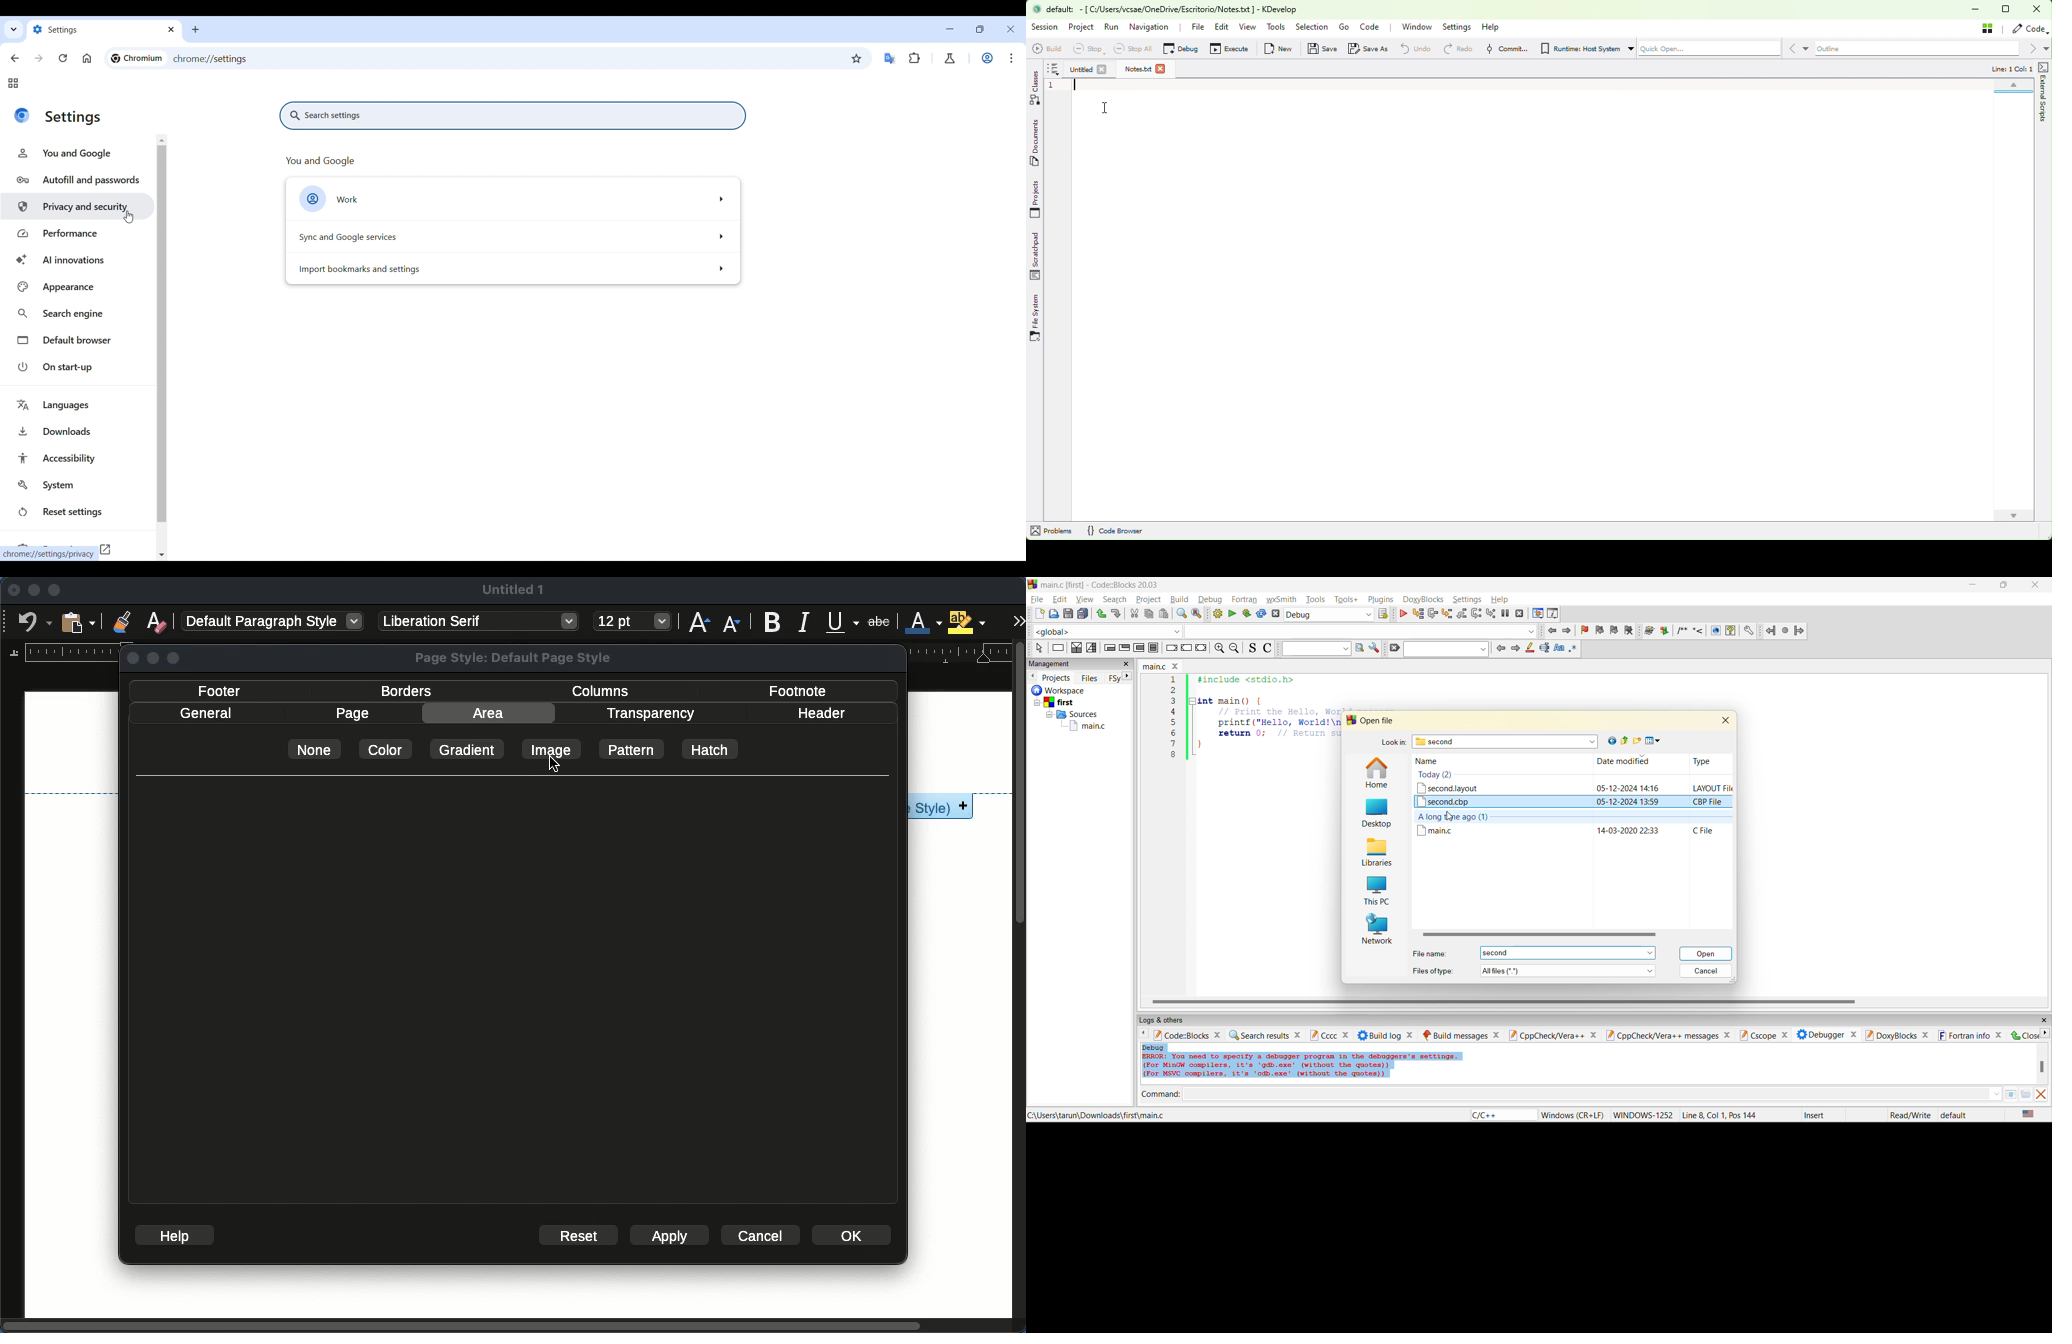  Describe the element at coordinates (1247, 614) in the screenshot. I see `build and run` at that location.